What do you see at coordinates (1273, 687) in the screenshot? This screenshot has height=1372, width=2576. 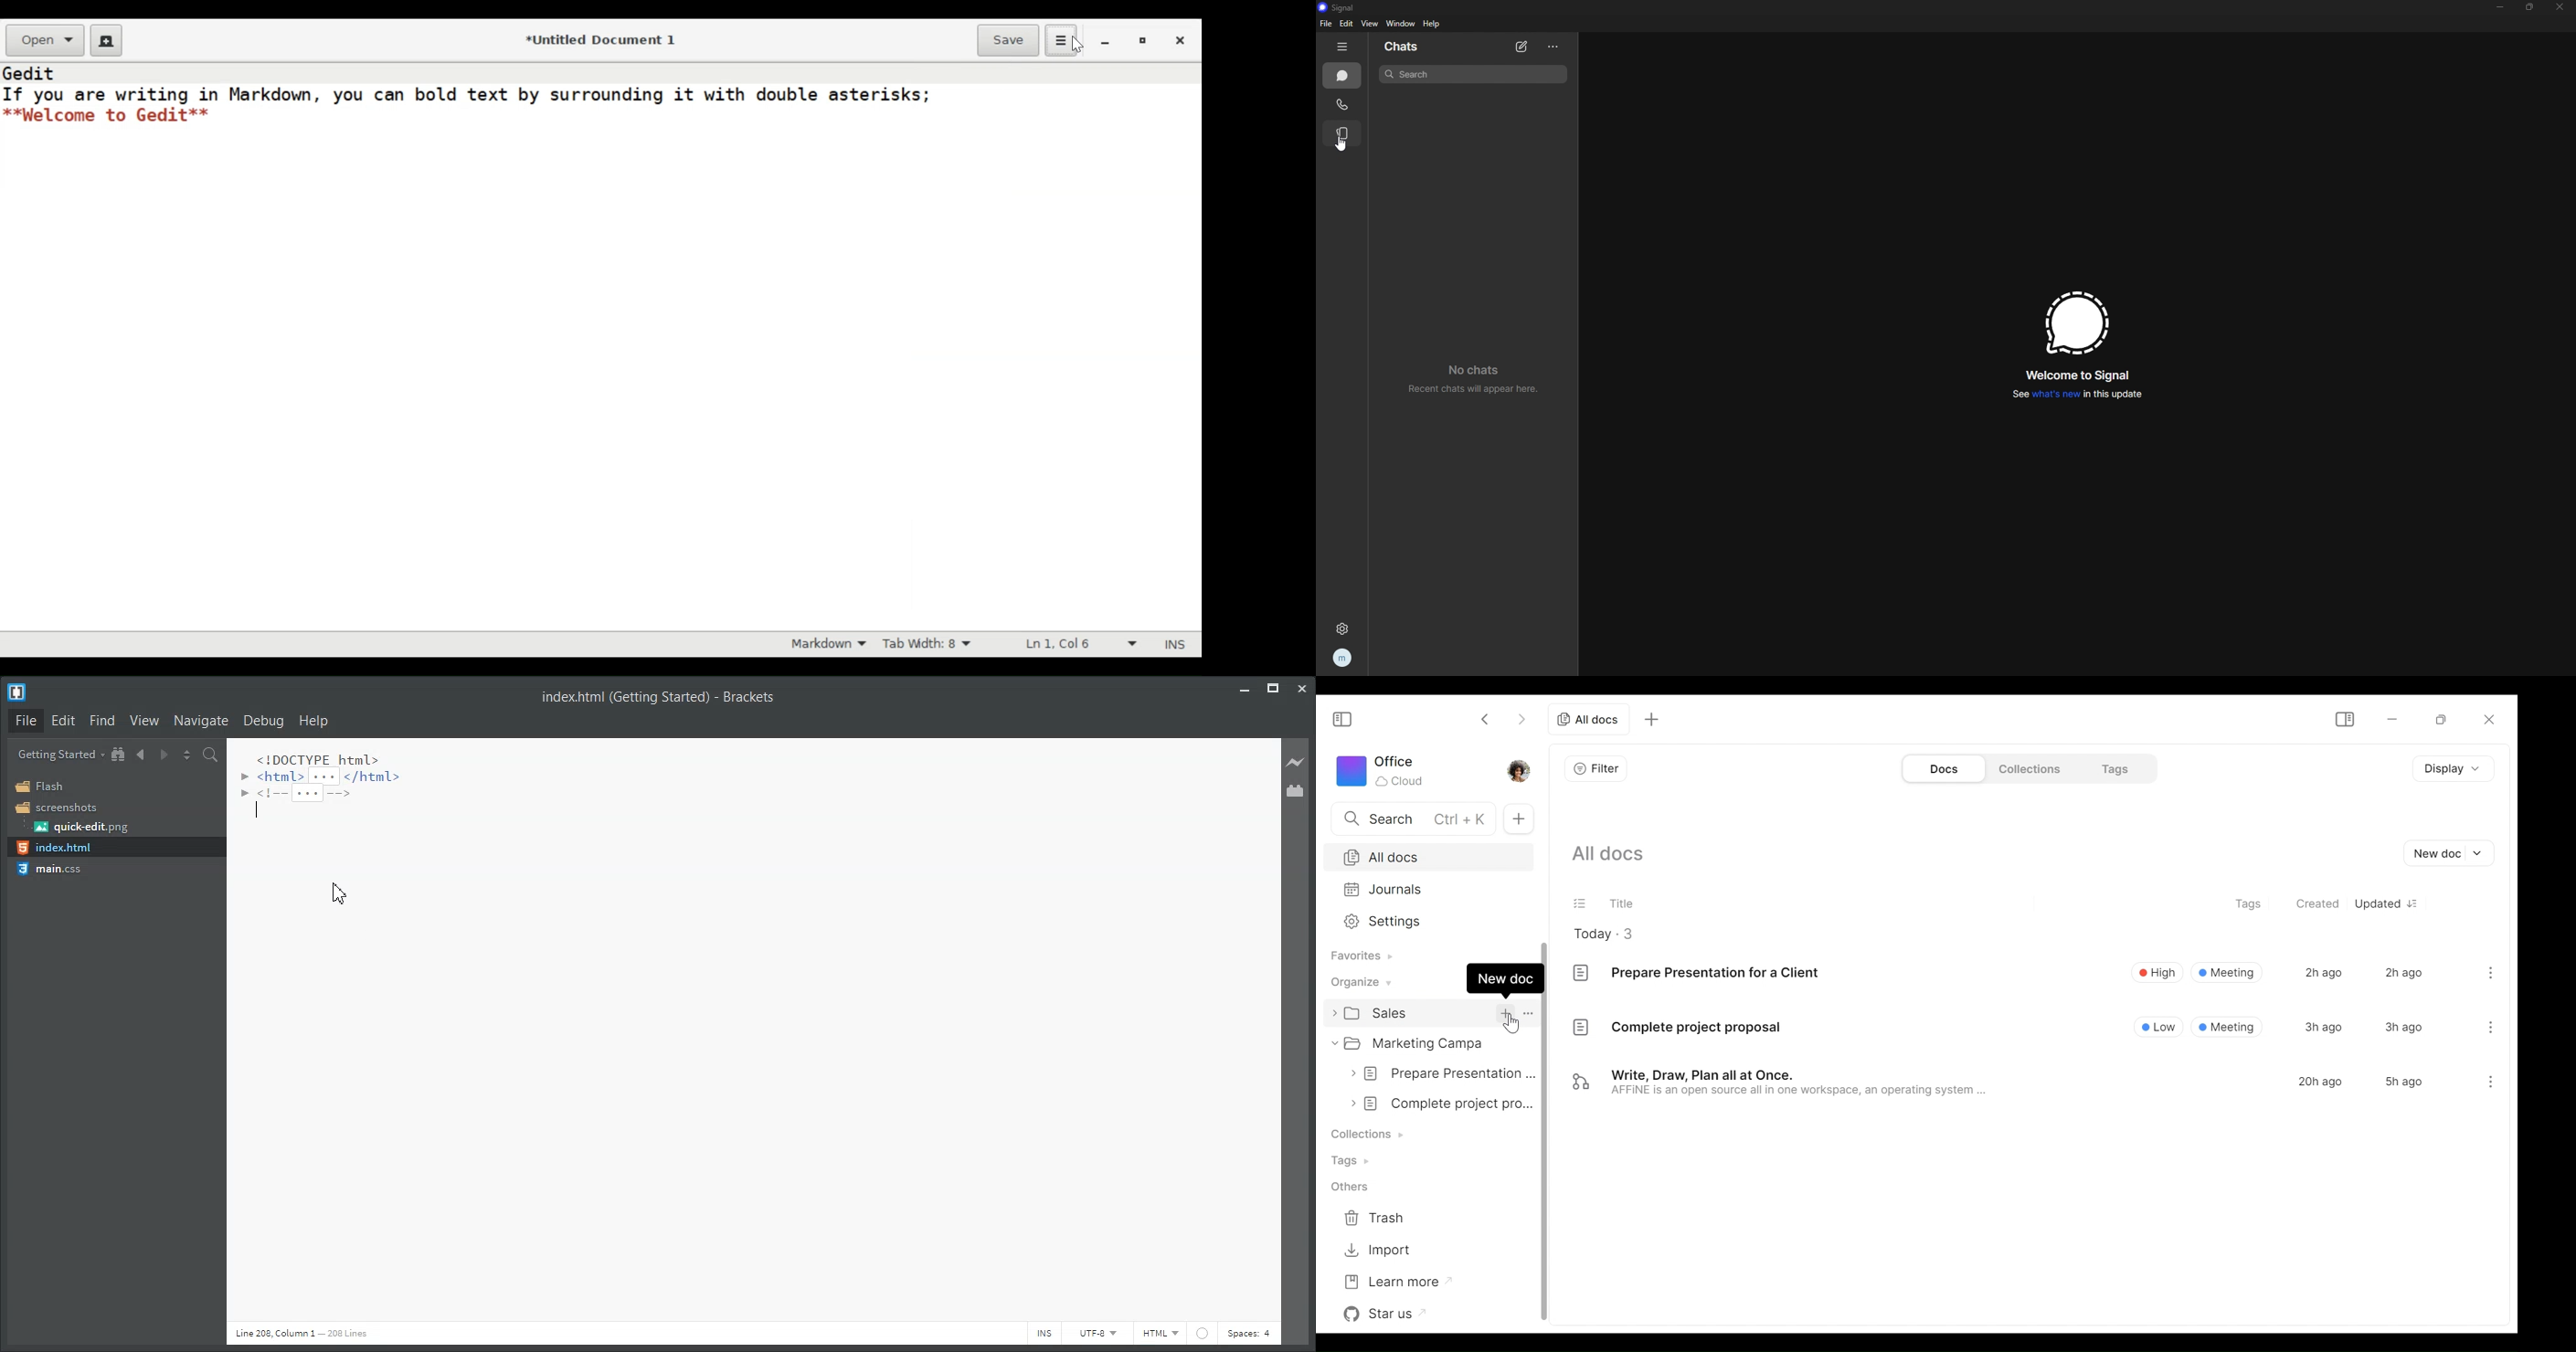 I see `Maximize` at bounding box center [1273, 687].